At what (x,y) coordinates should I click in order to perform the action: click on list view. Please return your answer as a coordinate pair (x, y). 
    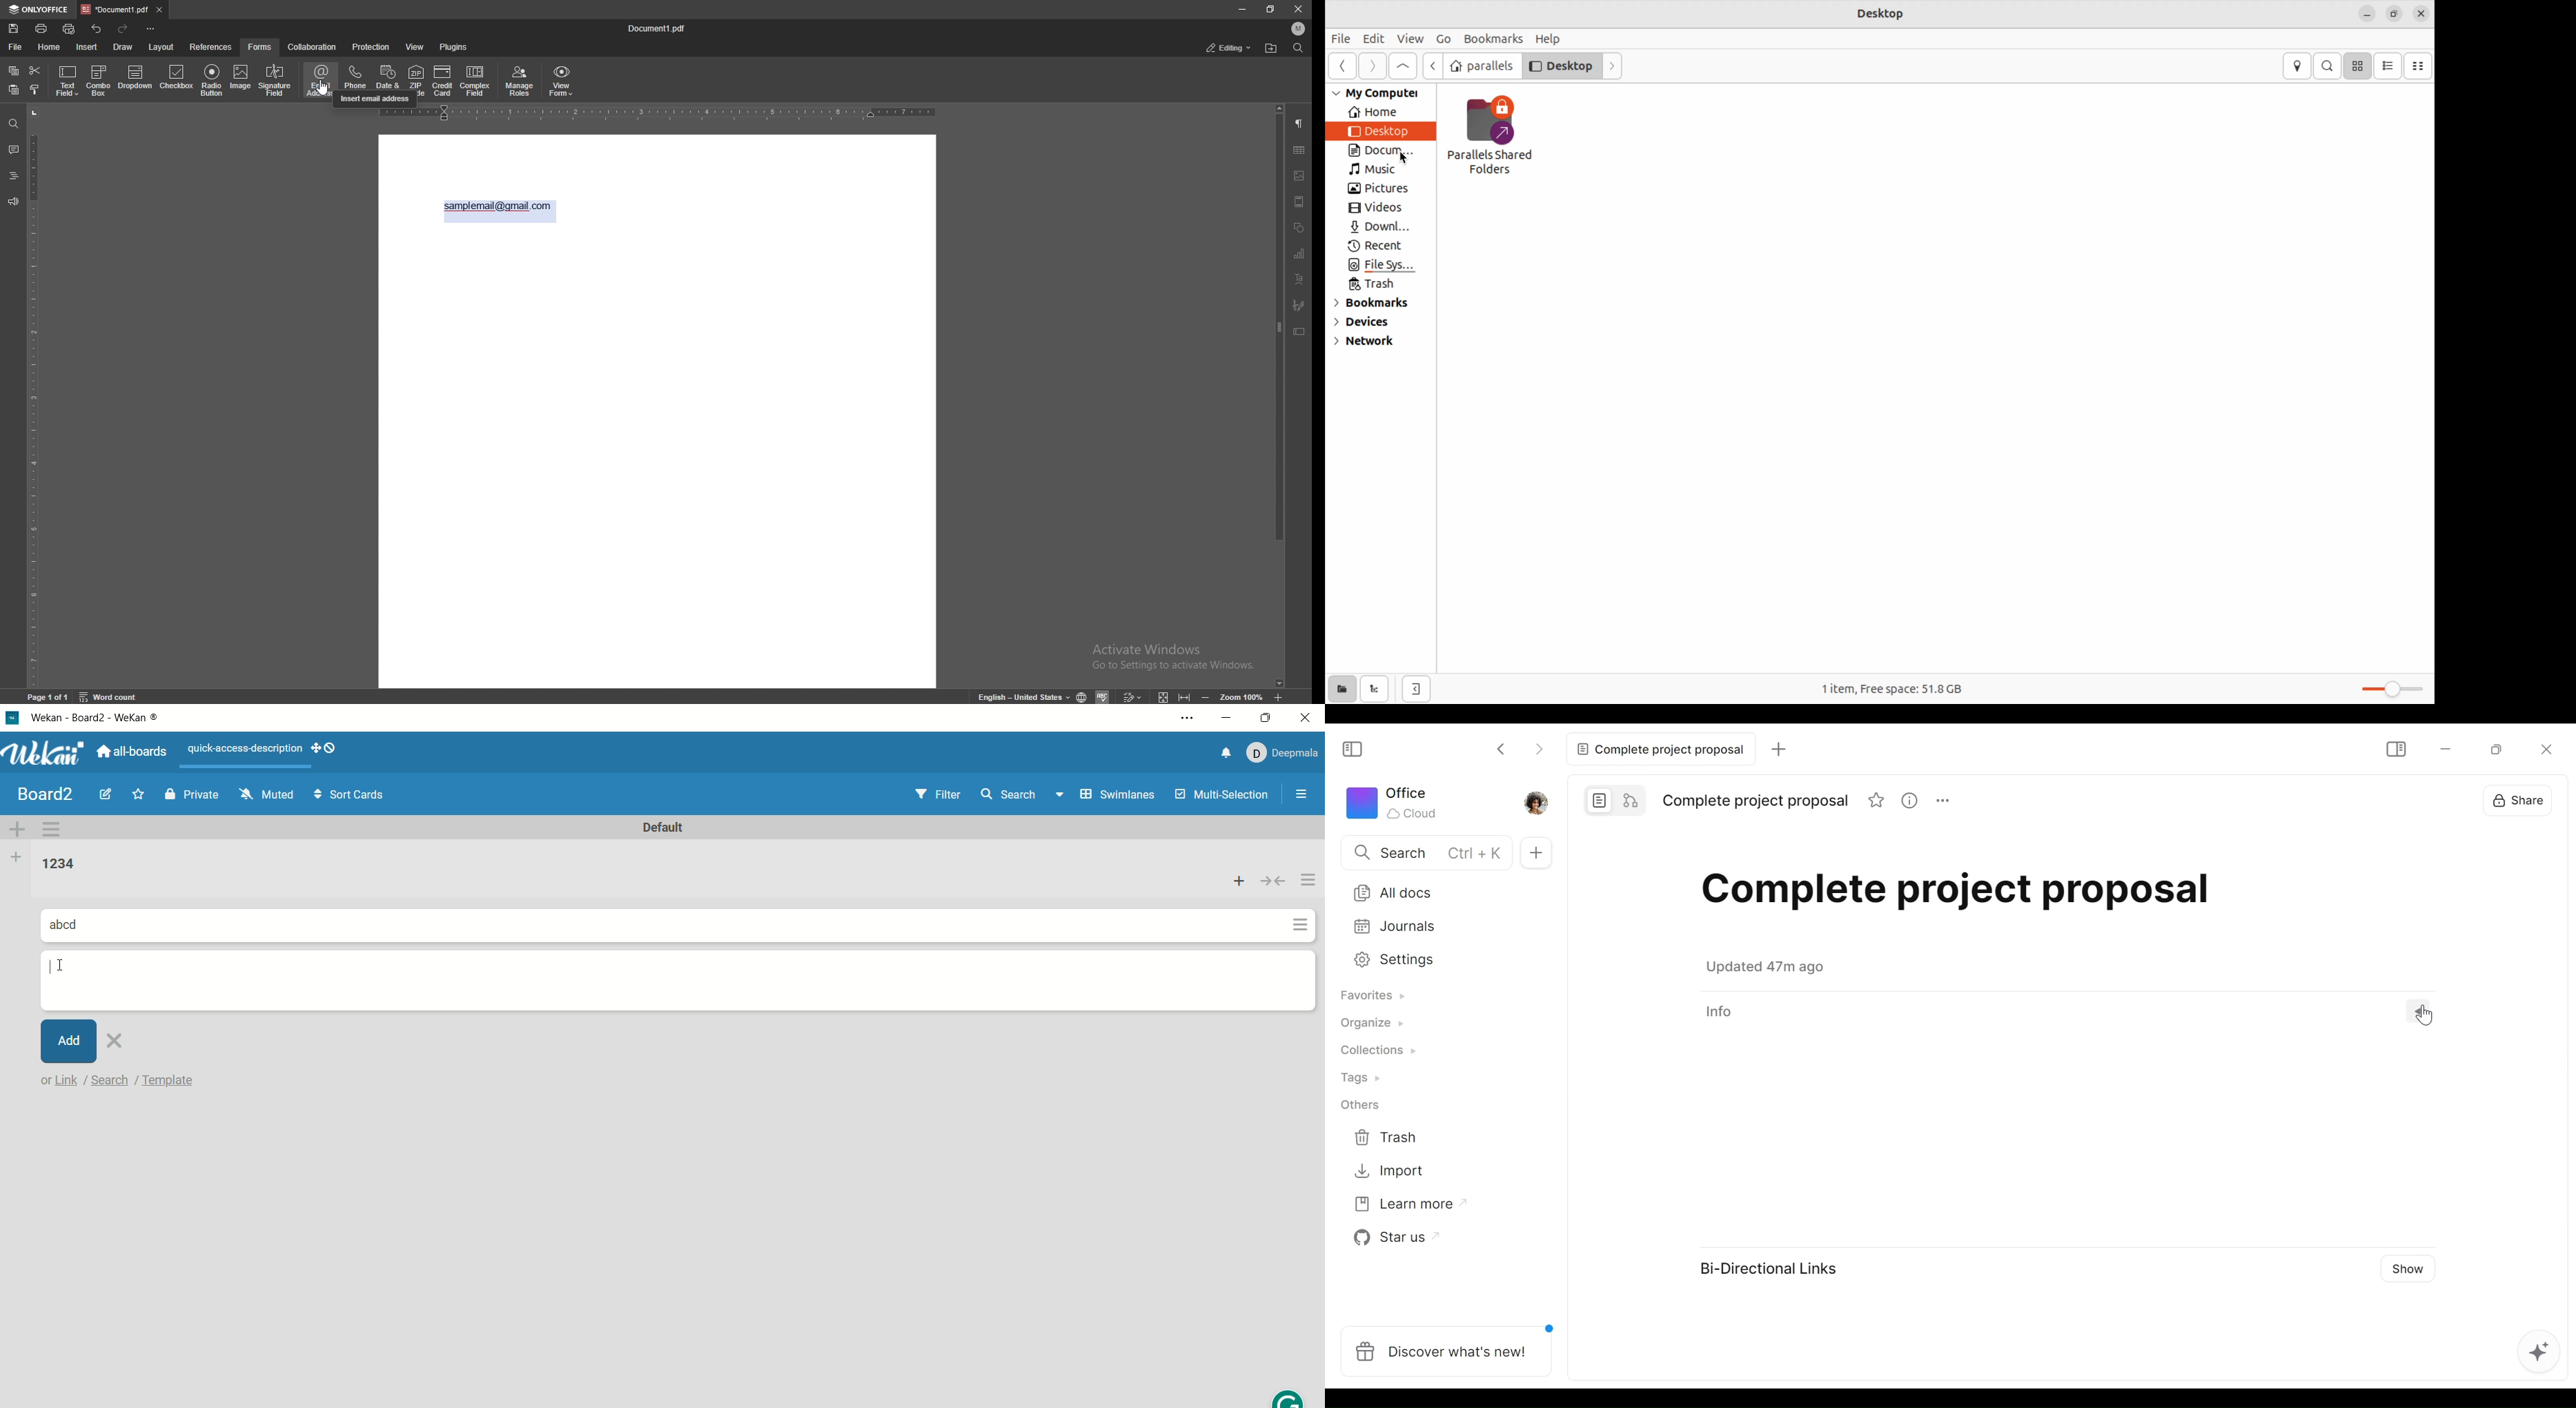
    Looking at the image, I should click on (2388, 65).